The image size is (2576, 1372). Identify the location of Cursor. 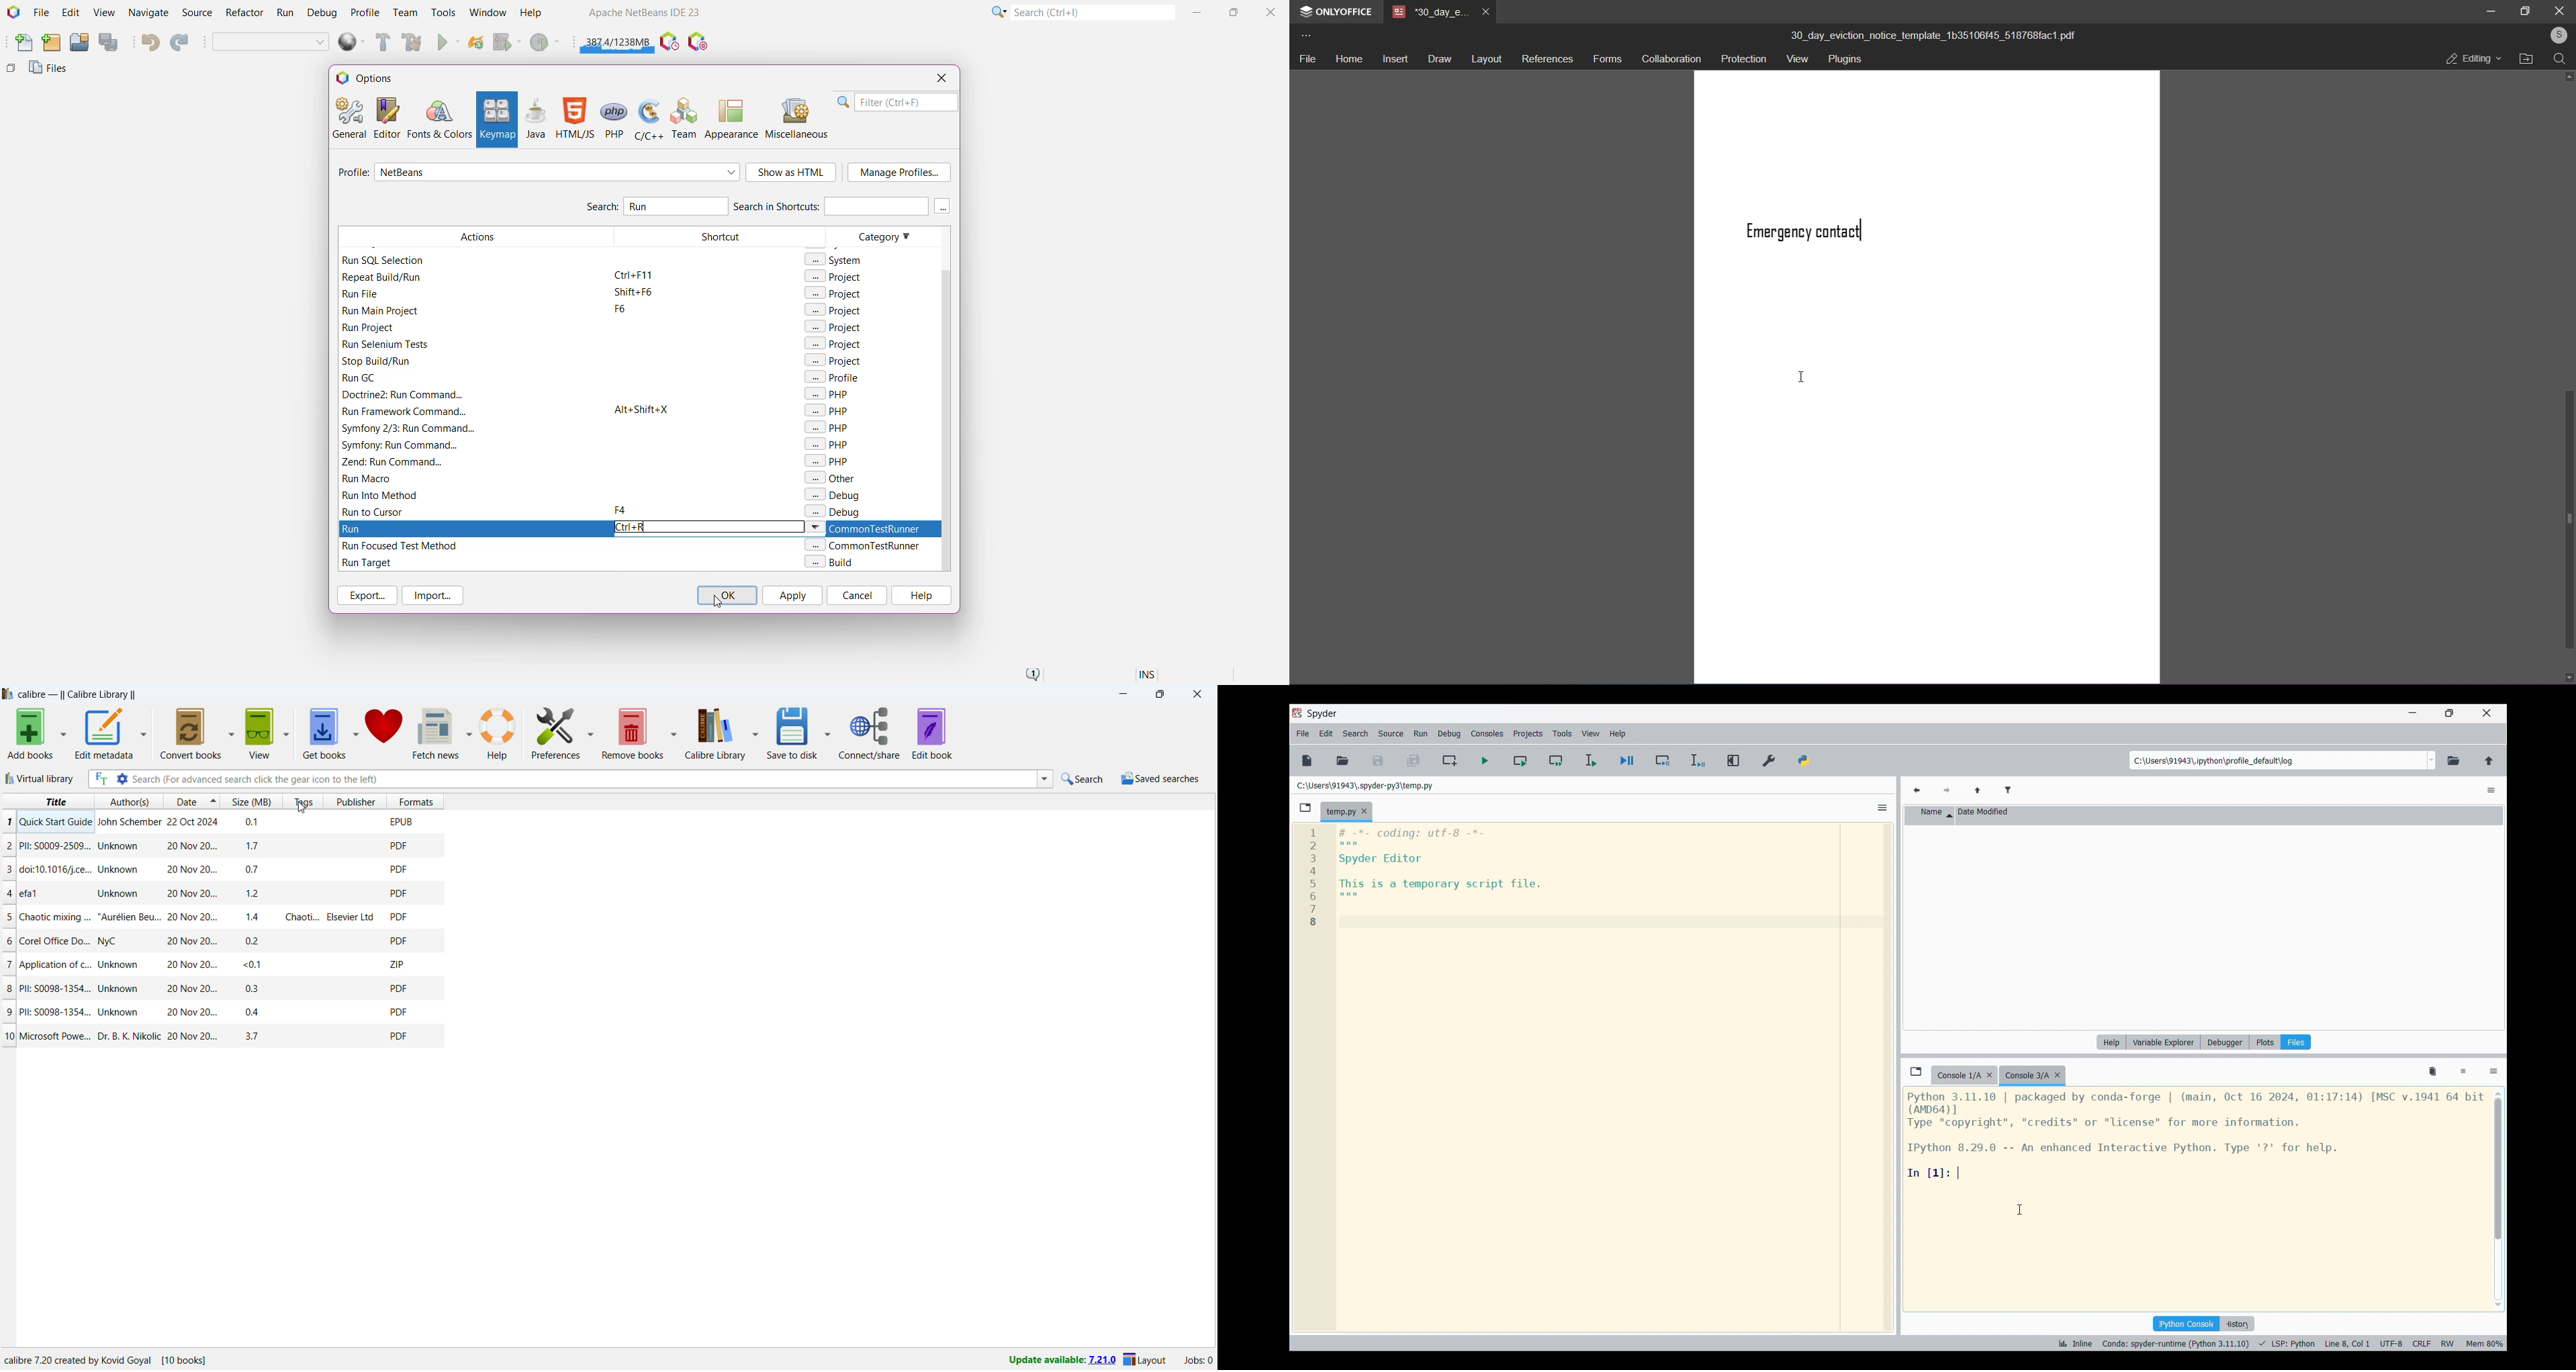
(2019, 1210).